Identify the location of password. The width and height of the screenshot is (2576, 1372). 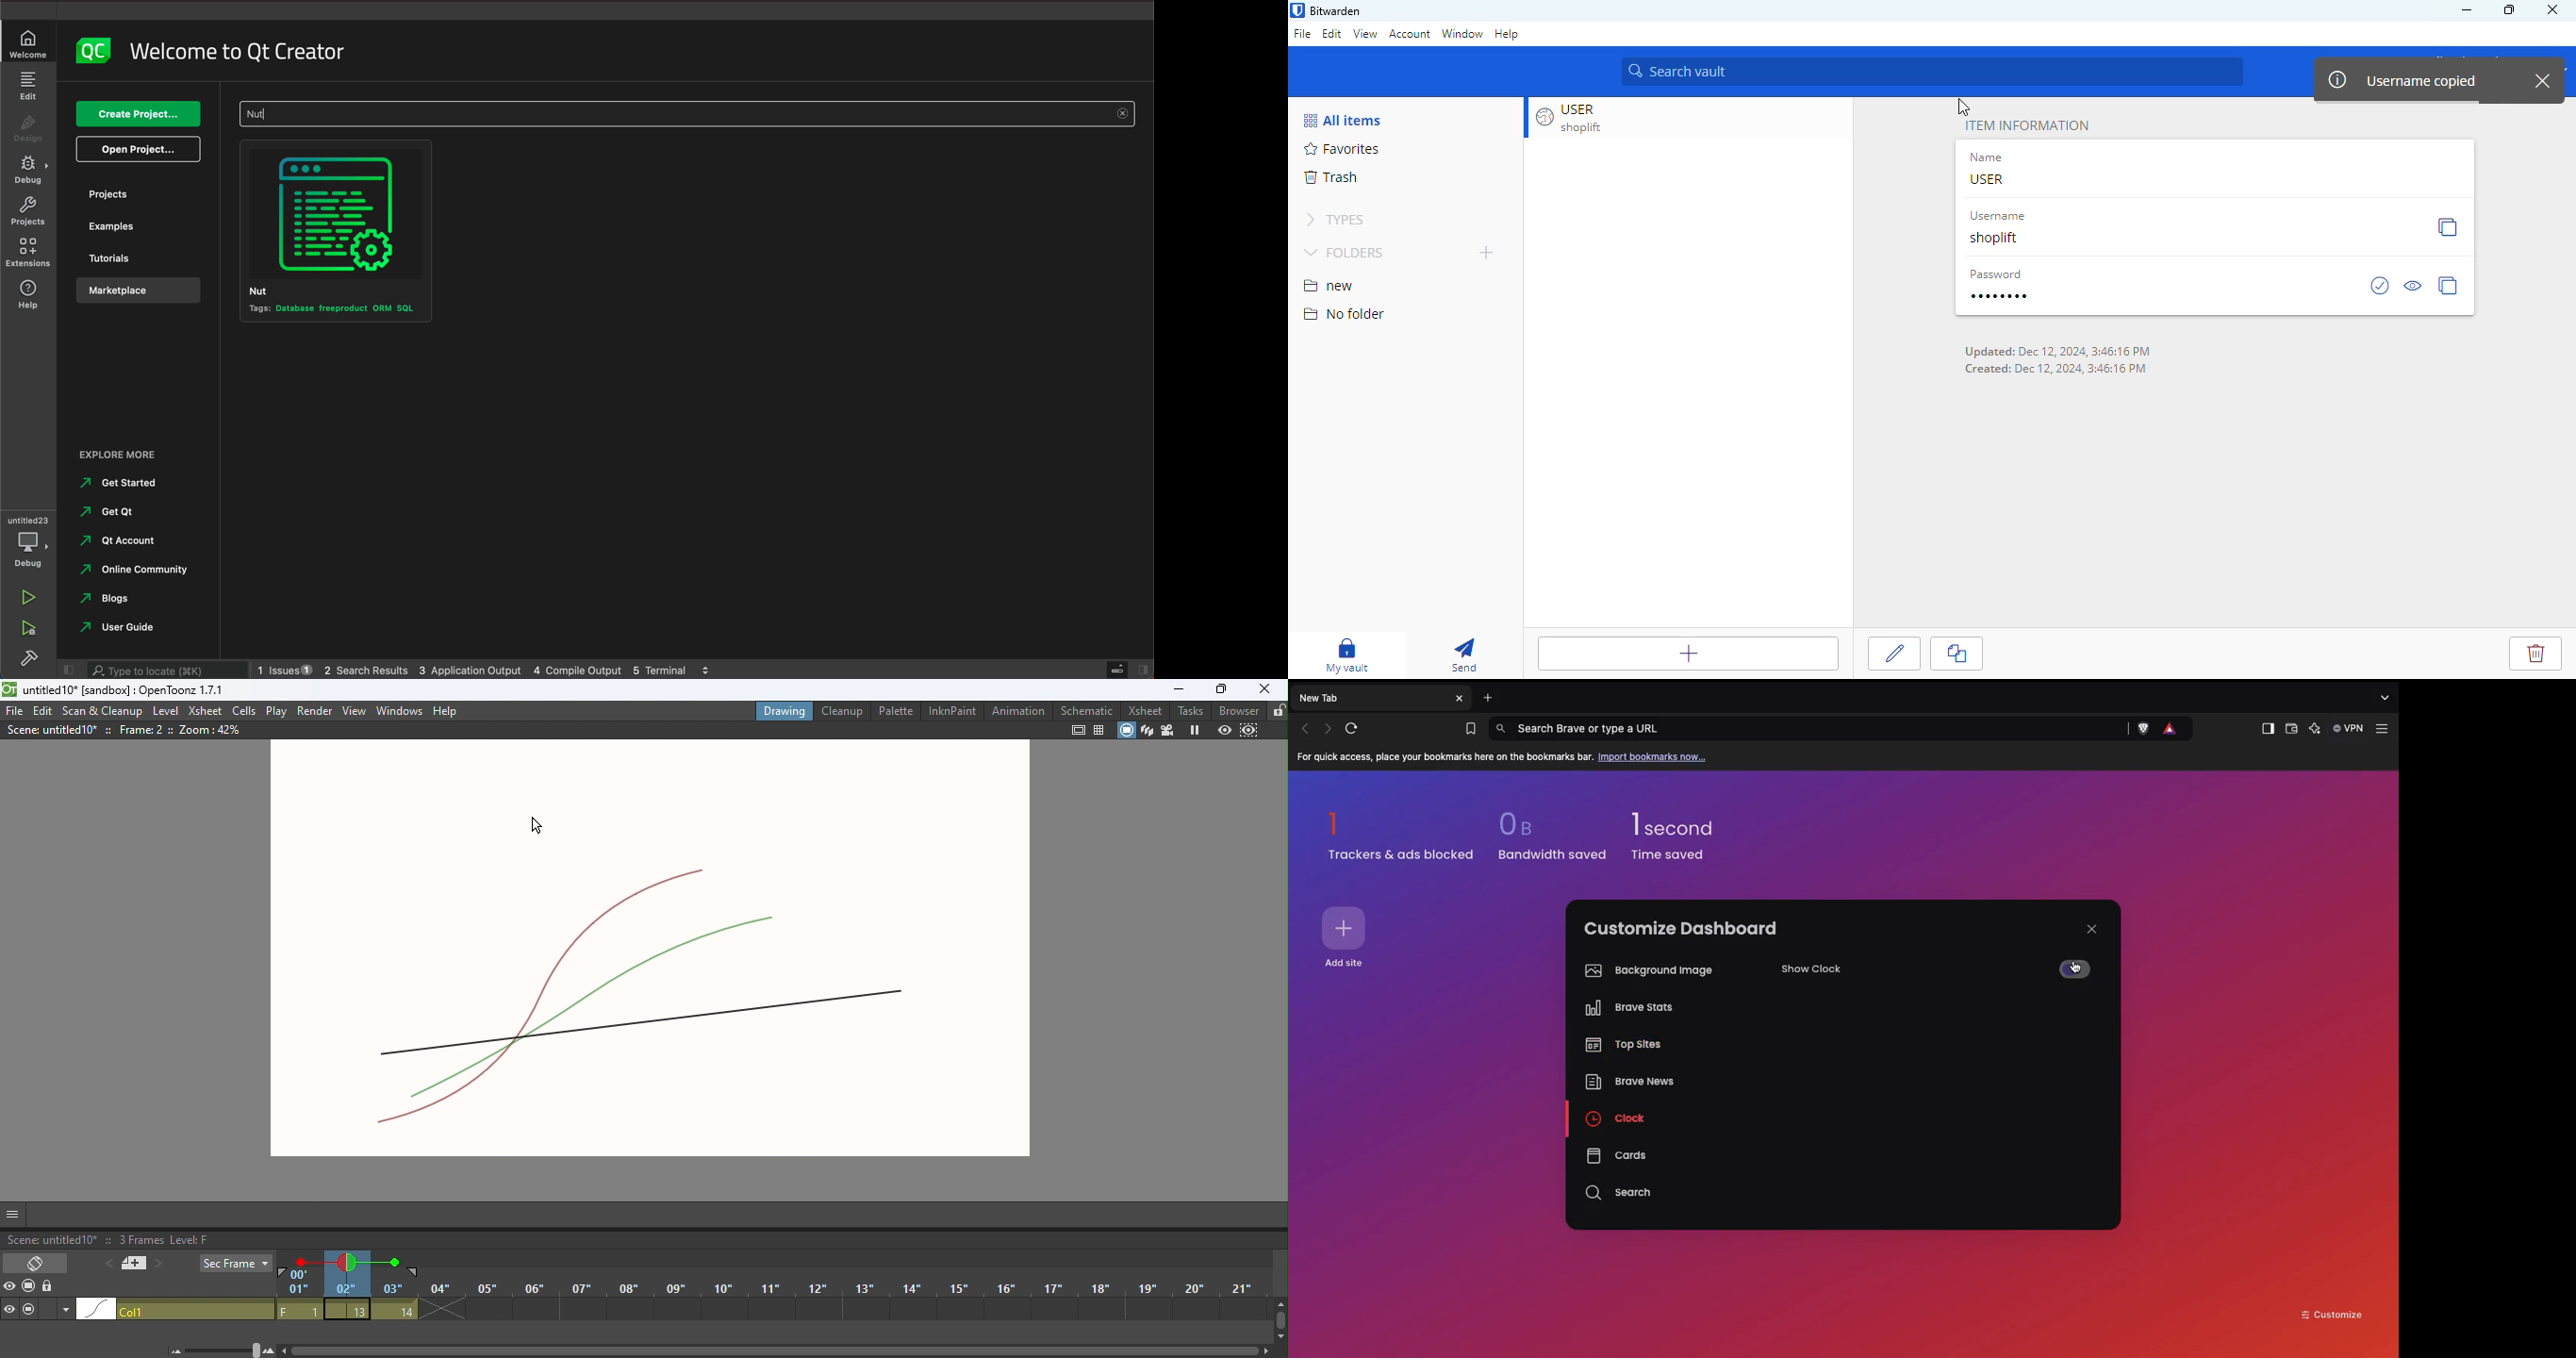
(2000, 295).